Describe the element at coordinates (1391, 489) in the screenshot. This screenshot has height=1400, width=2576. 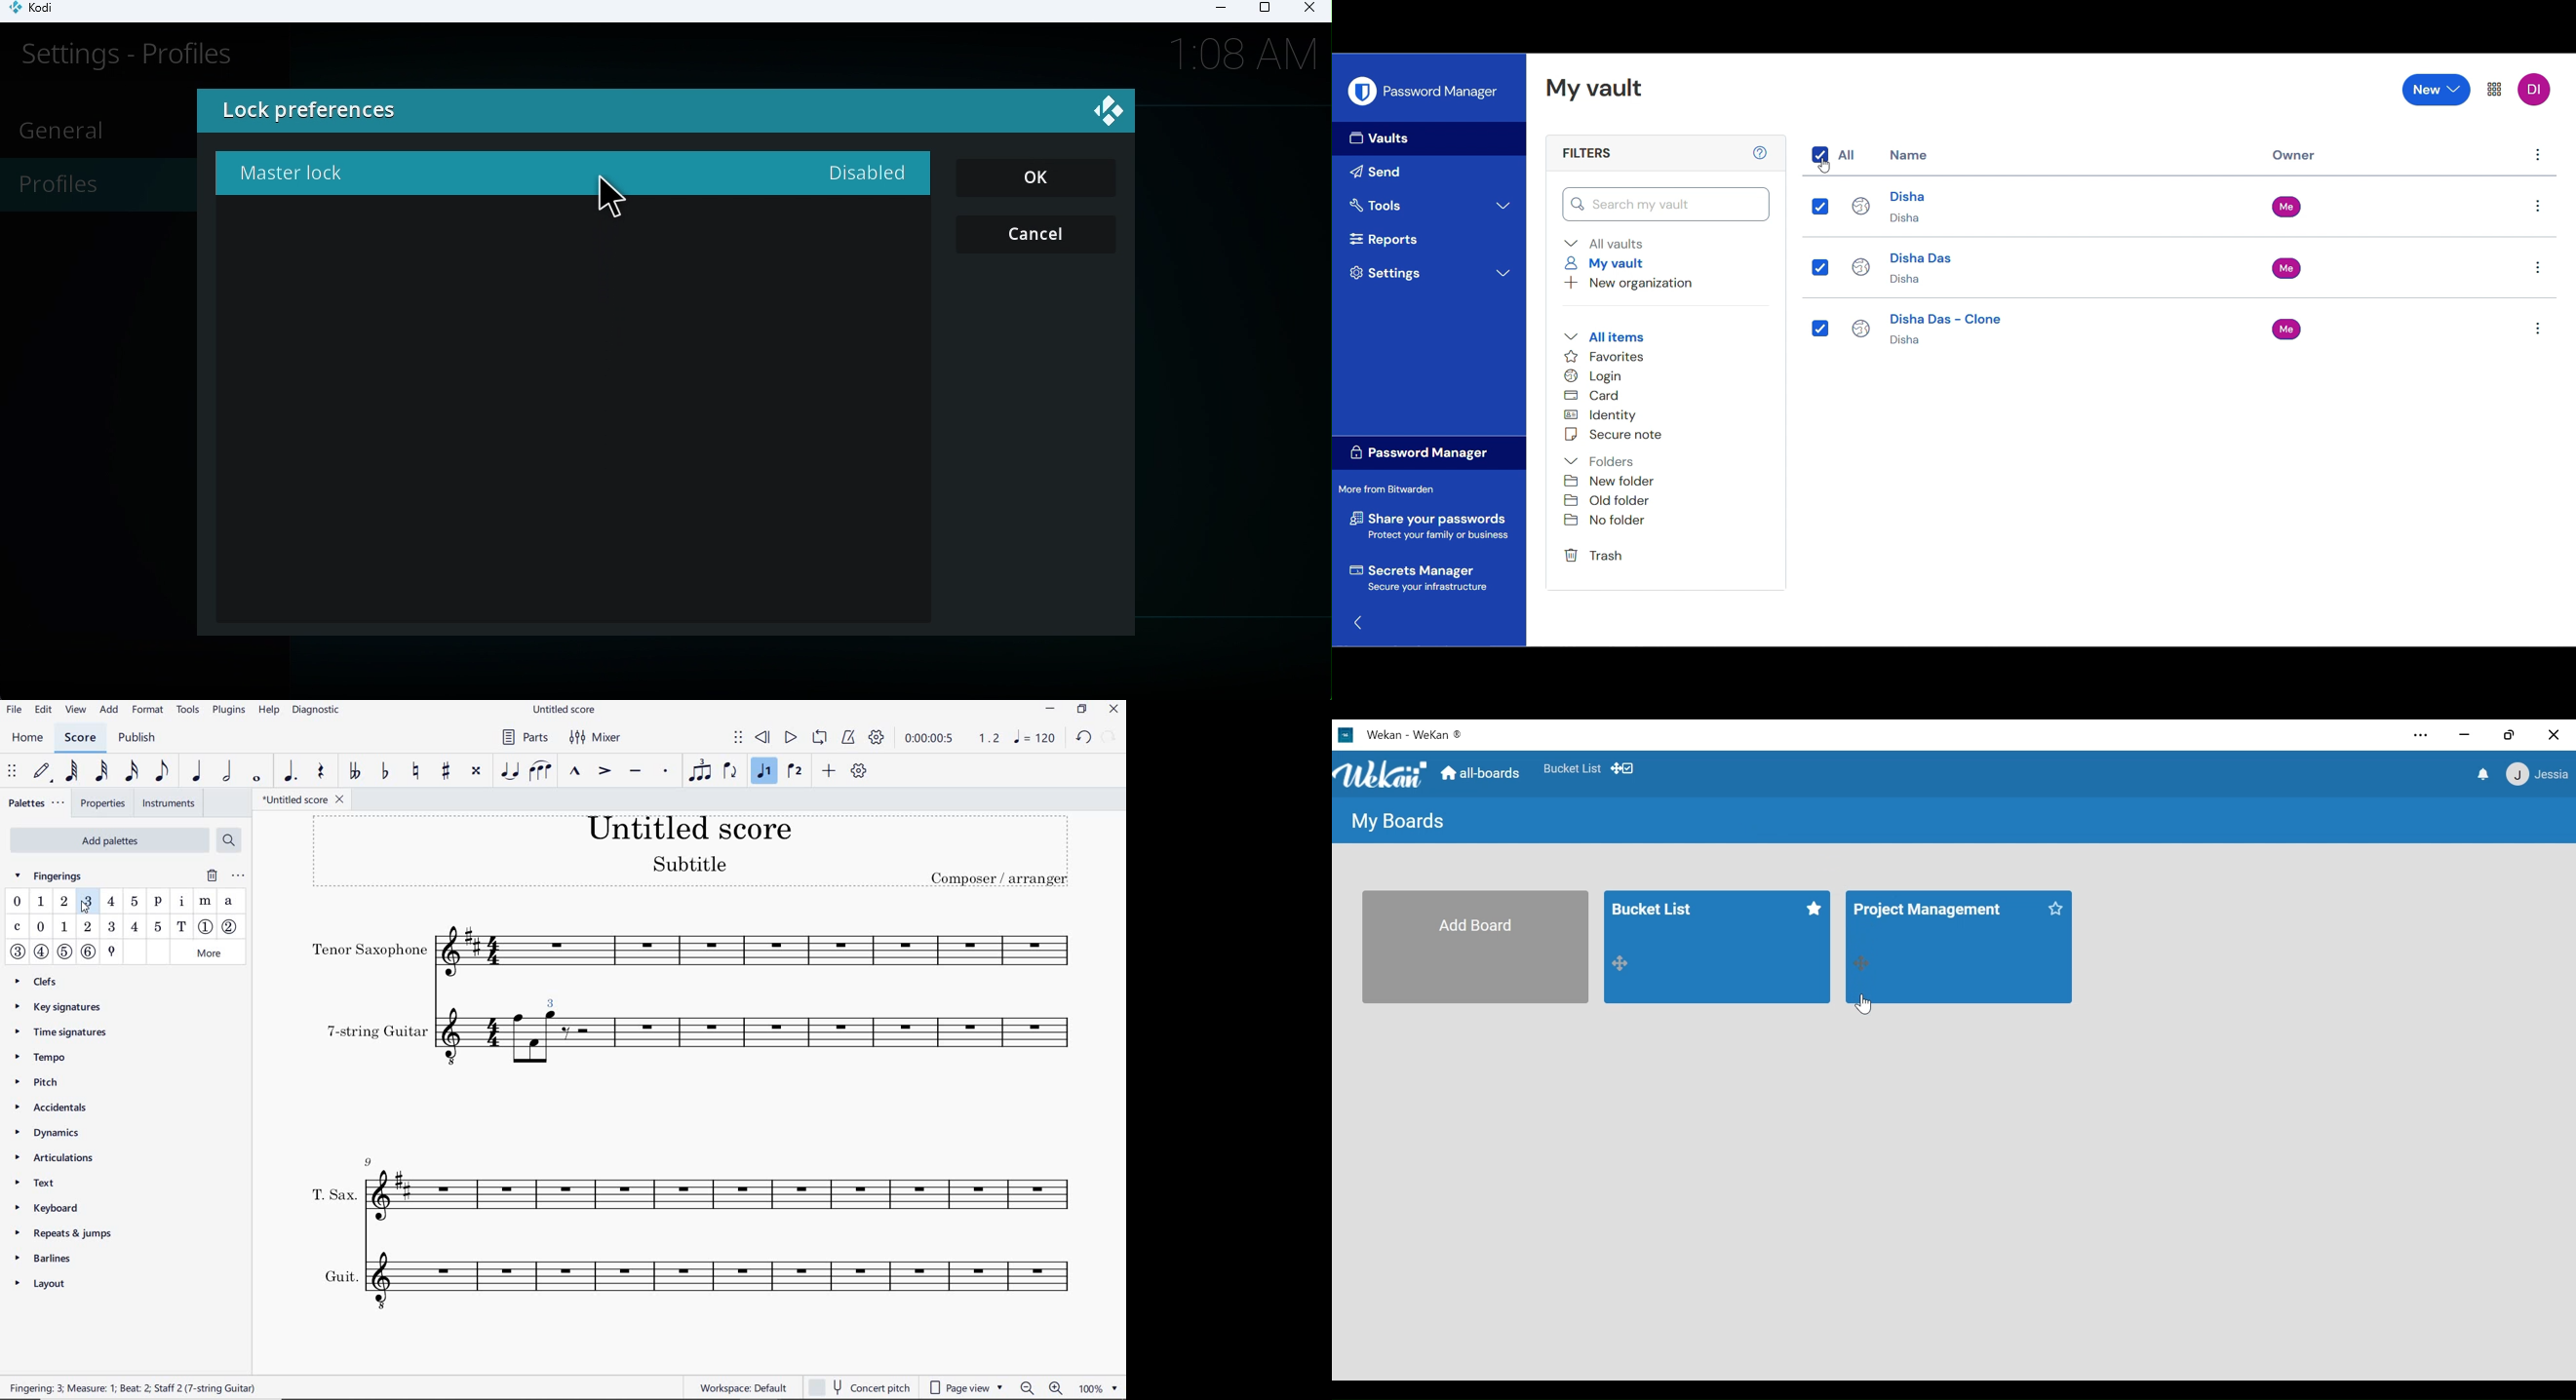
I see `More from Bitwarden` at that location.